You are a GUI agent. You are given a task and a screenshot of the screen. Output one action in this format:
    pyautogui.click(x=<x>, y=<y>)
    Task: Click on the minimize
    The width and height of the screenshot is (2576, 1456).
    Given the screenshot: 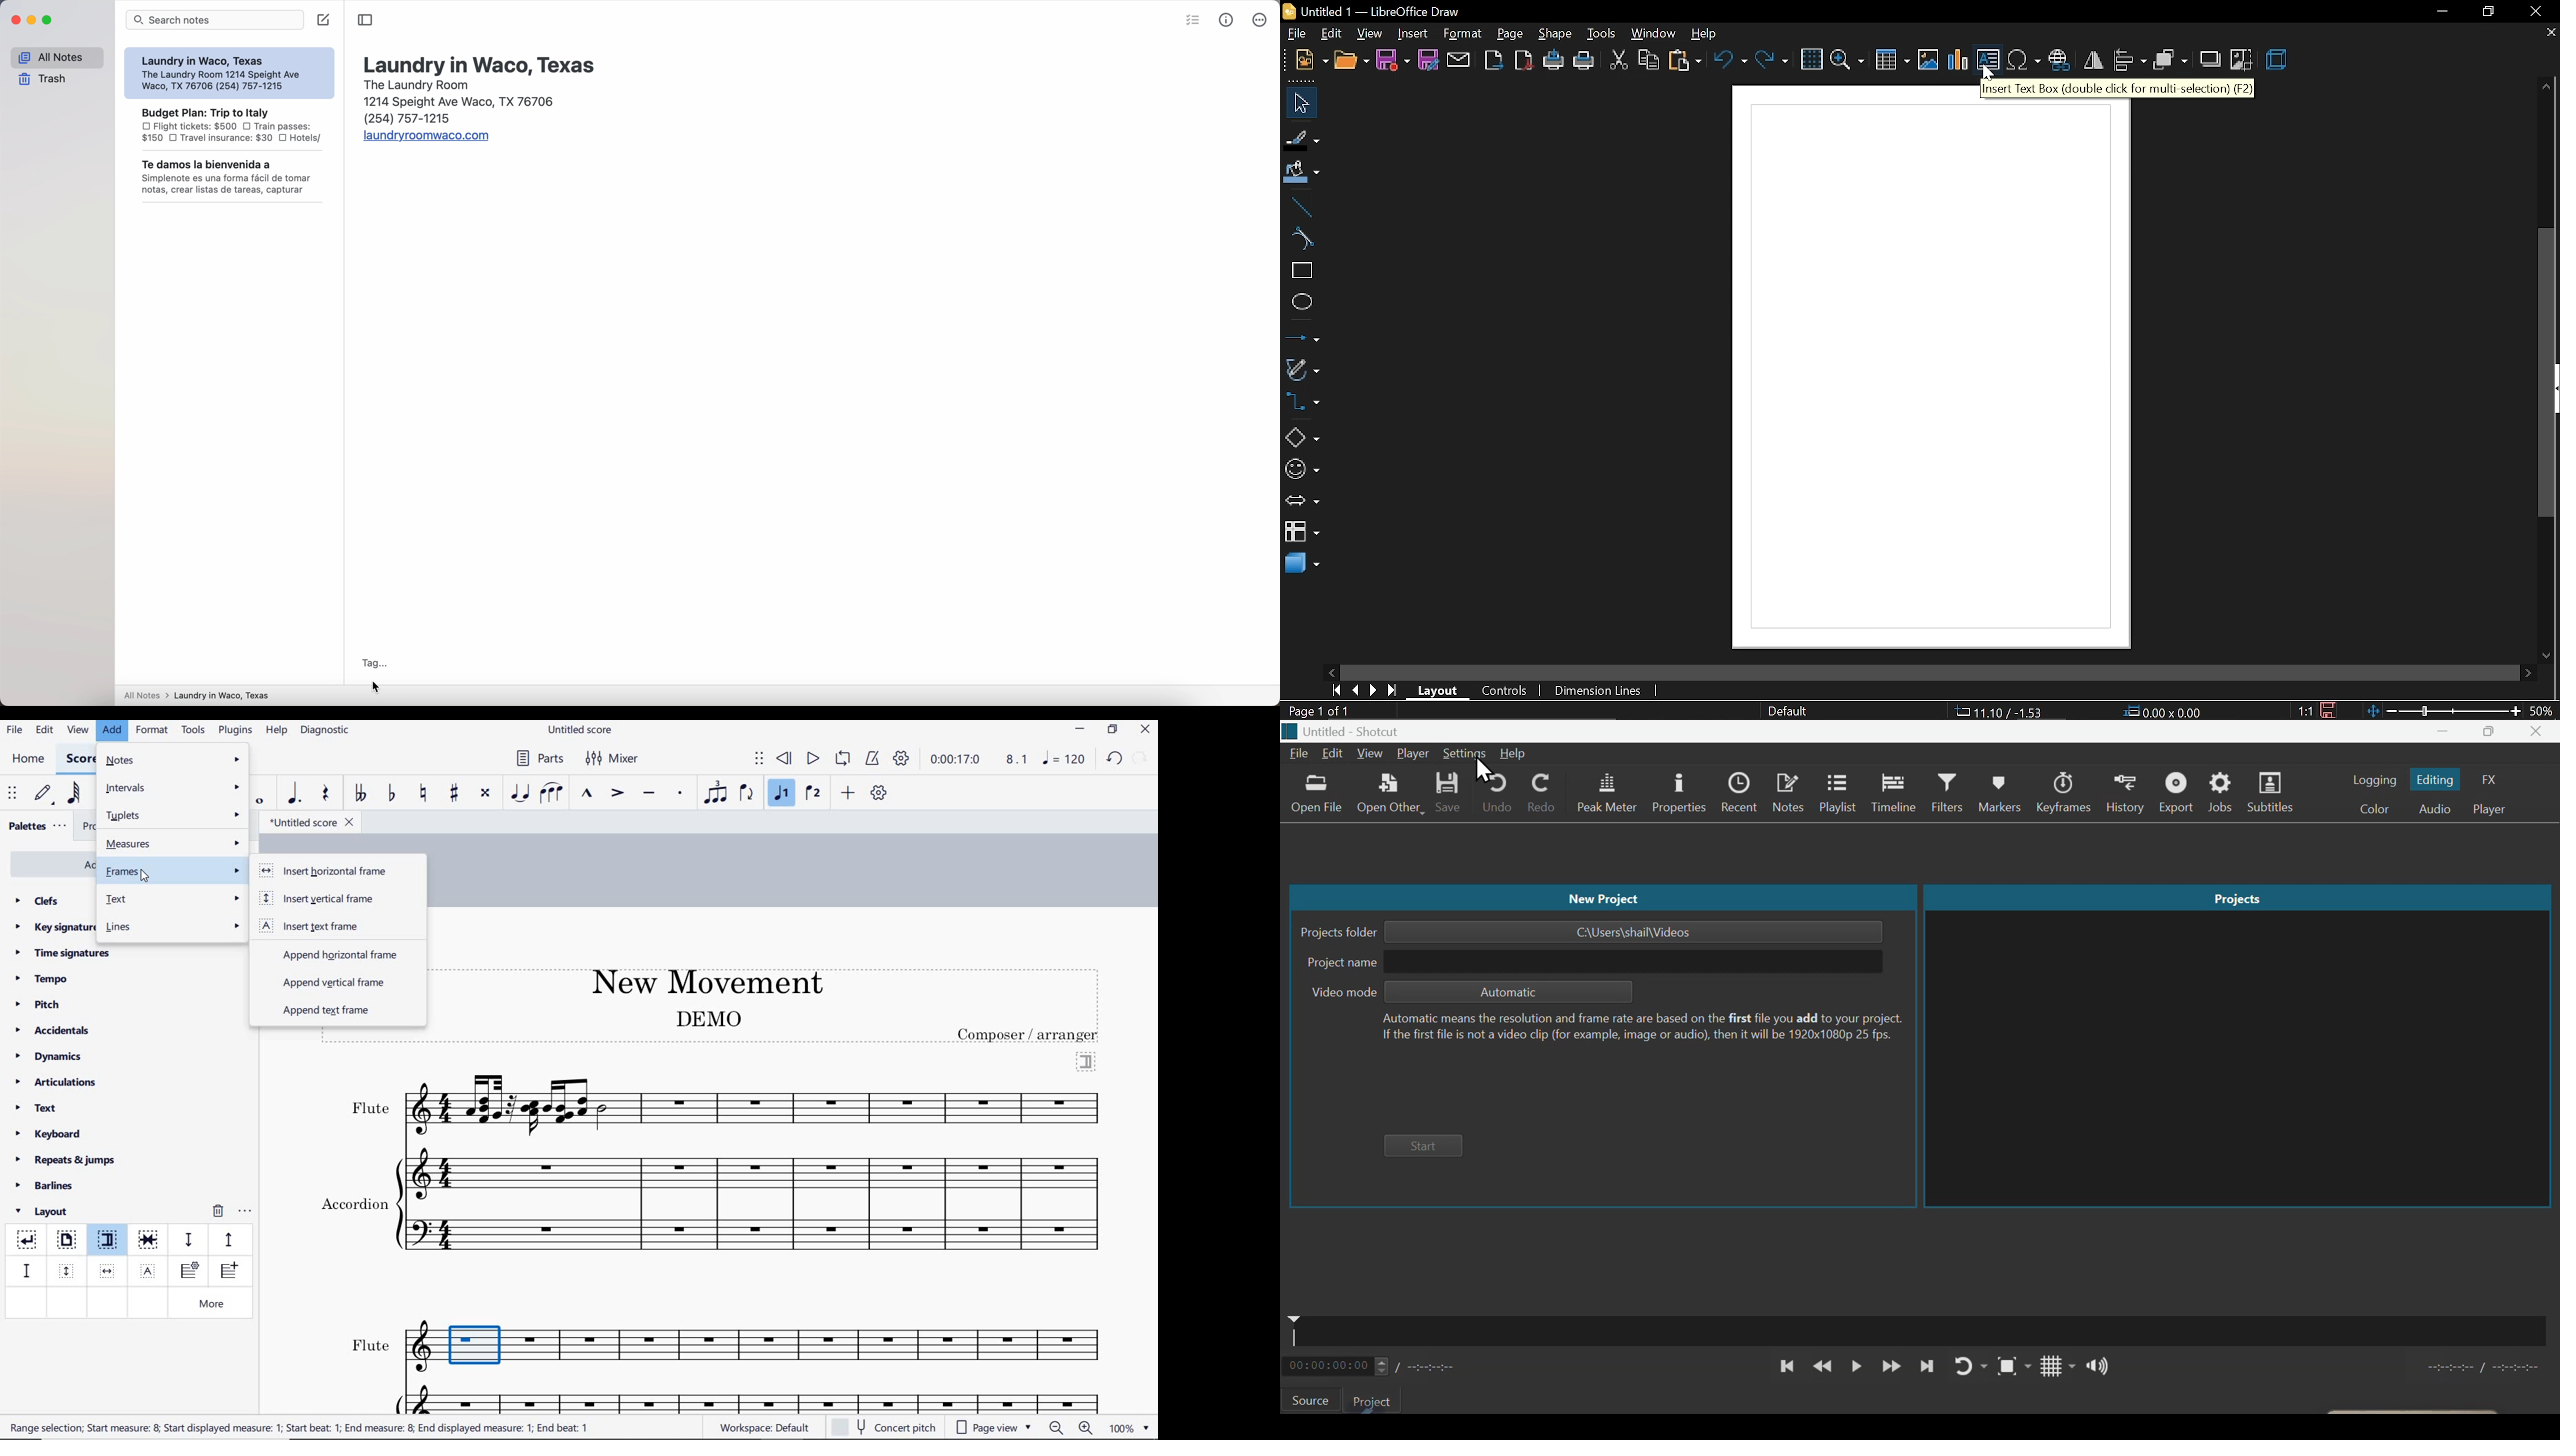 What is the action you would take?
    pyautogui.click(x=2442, y=12)
    